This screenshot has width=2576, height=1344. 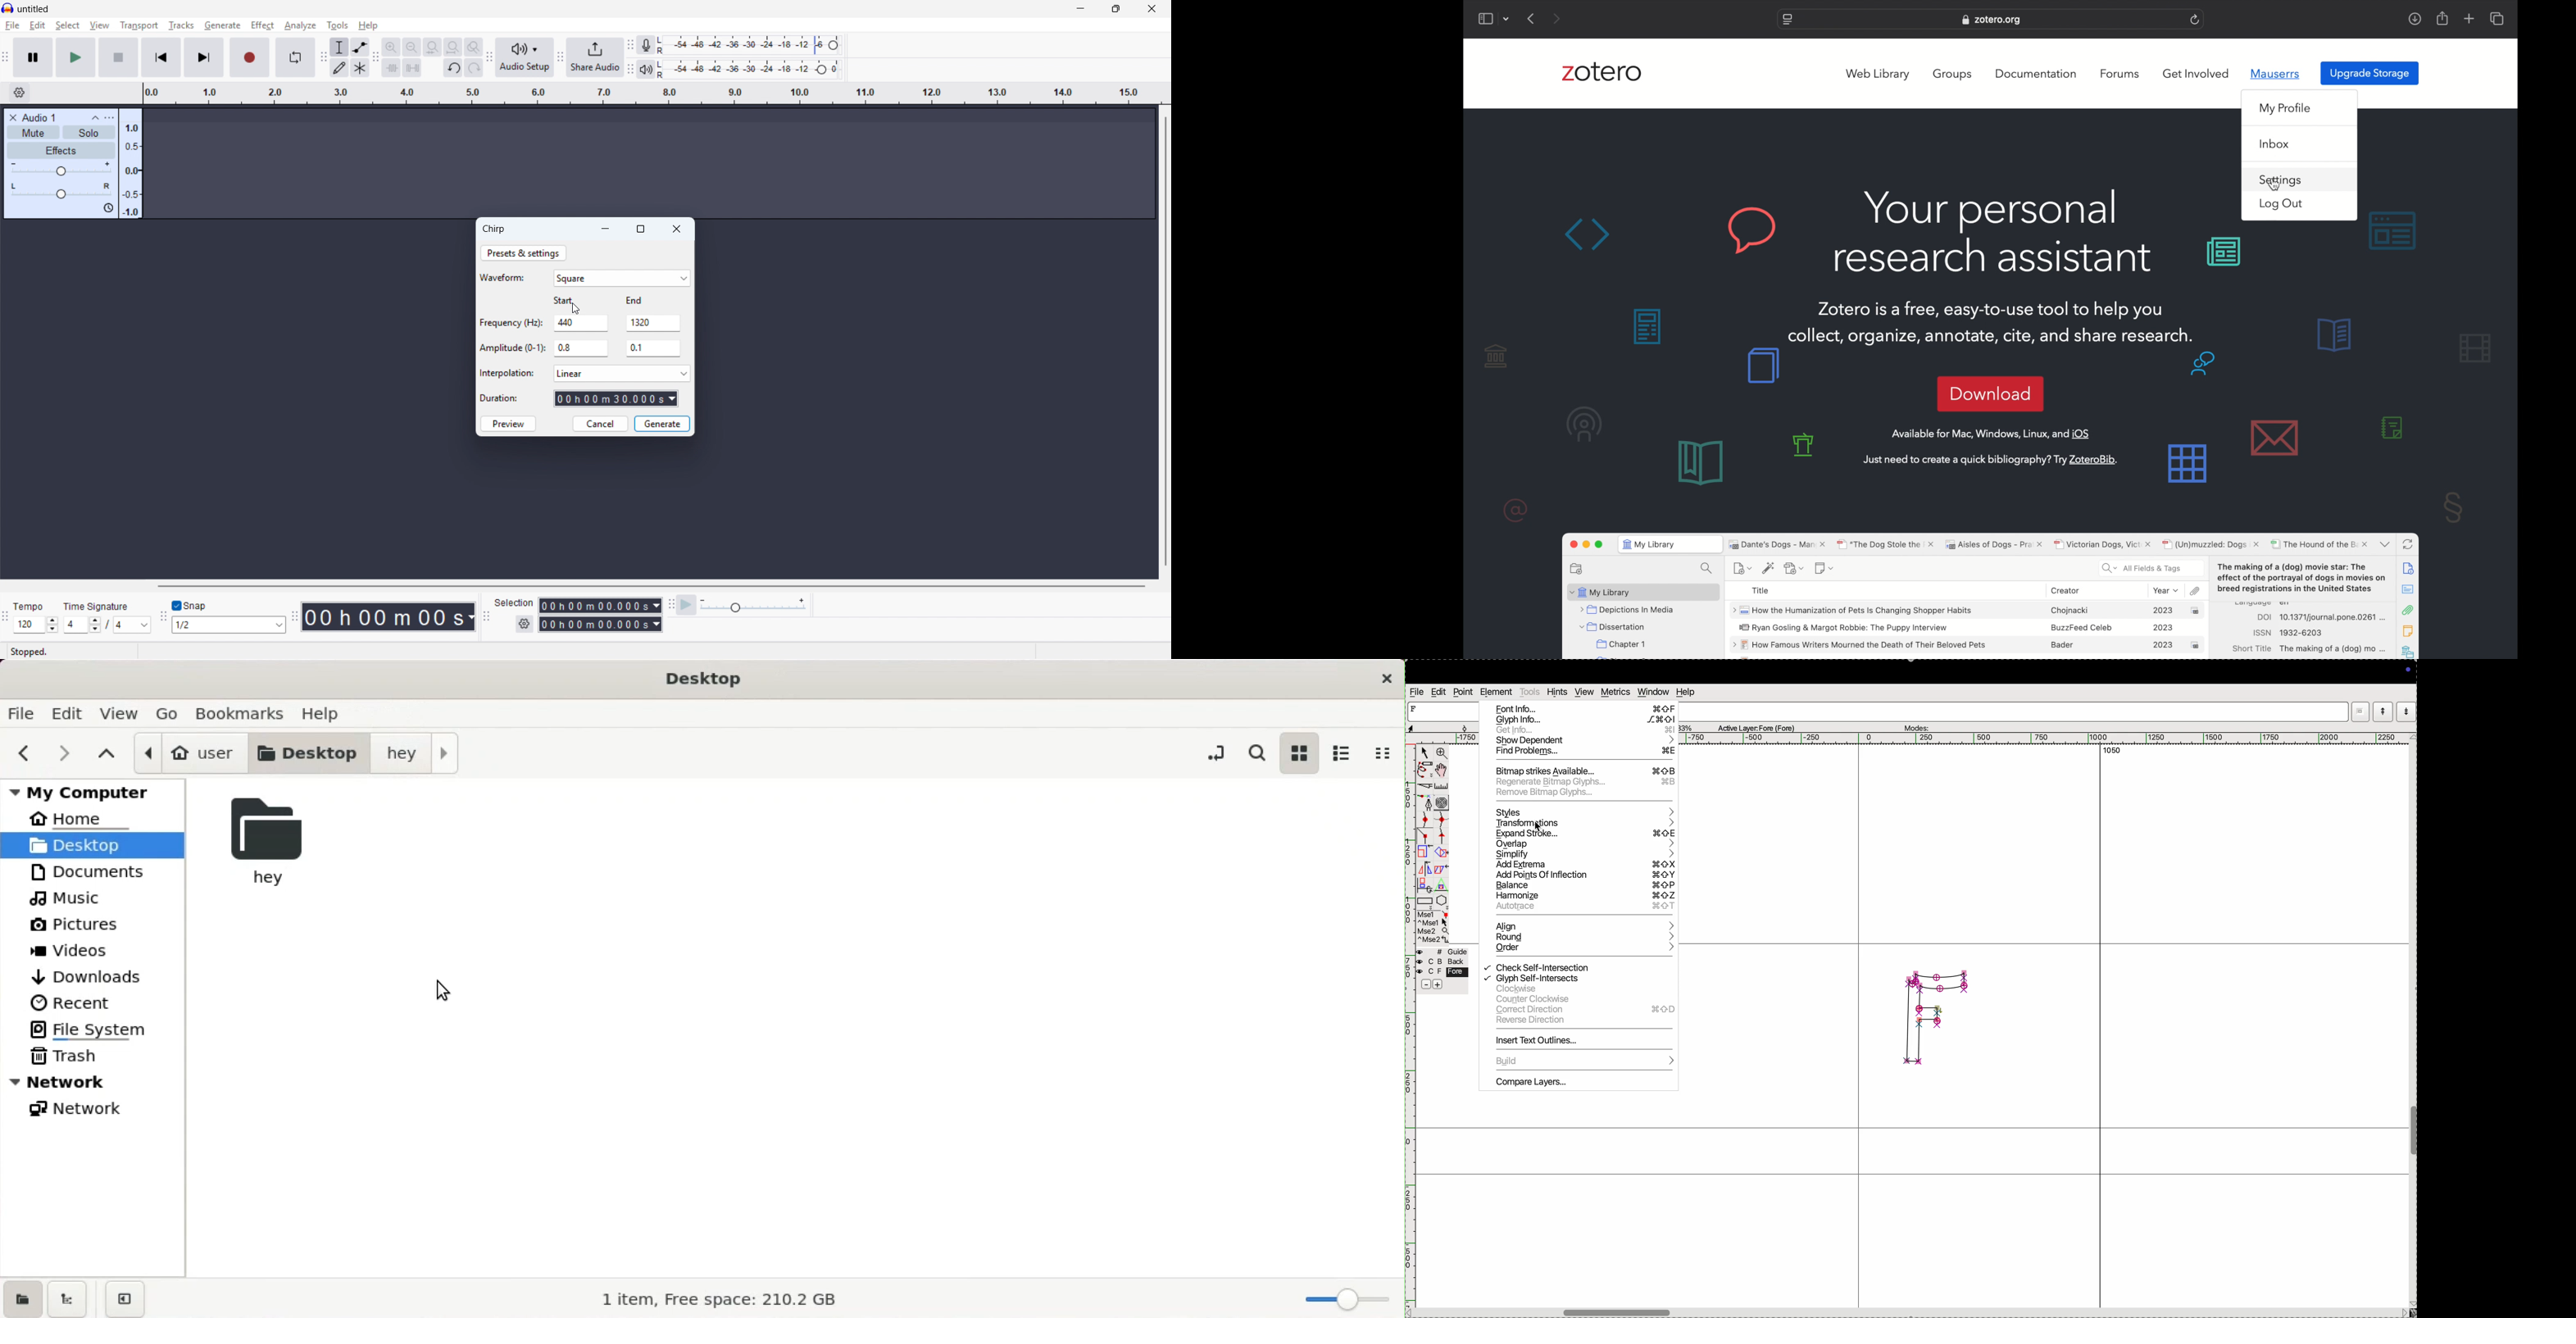 I want to click on Ending amplitude , so click(x=653, y=348).